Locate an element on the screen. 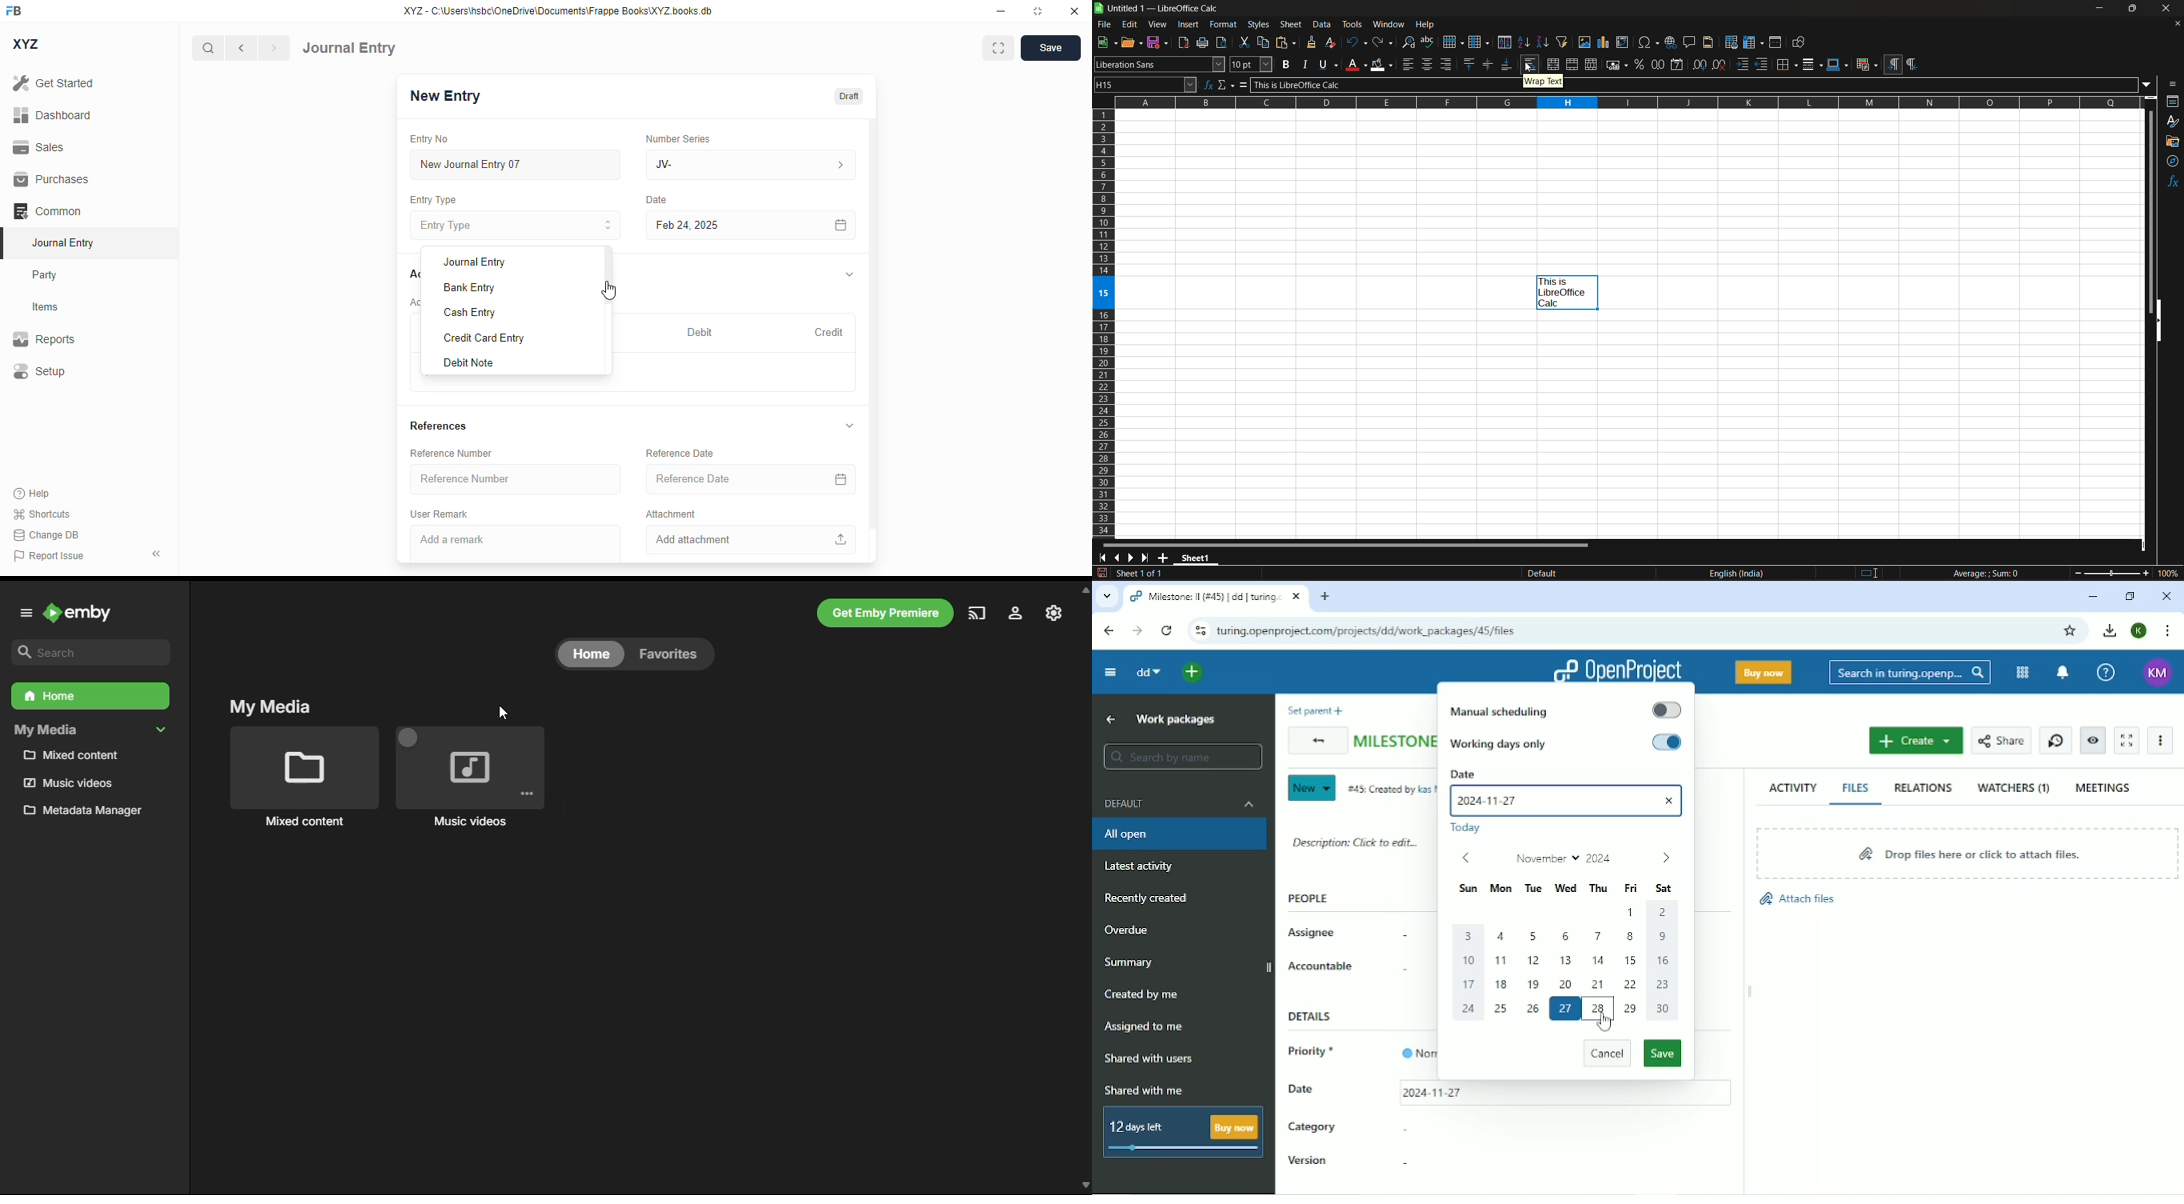 Image resolution: width=2184 pixels, height=1204 pixels. entry no is located at coordinates (430, 139).